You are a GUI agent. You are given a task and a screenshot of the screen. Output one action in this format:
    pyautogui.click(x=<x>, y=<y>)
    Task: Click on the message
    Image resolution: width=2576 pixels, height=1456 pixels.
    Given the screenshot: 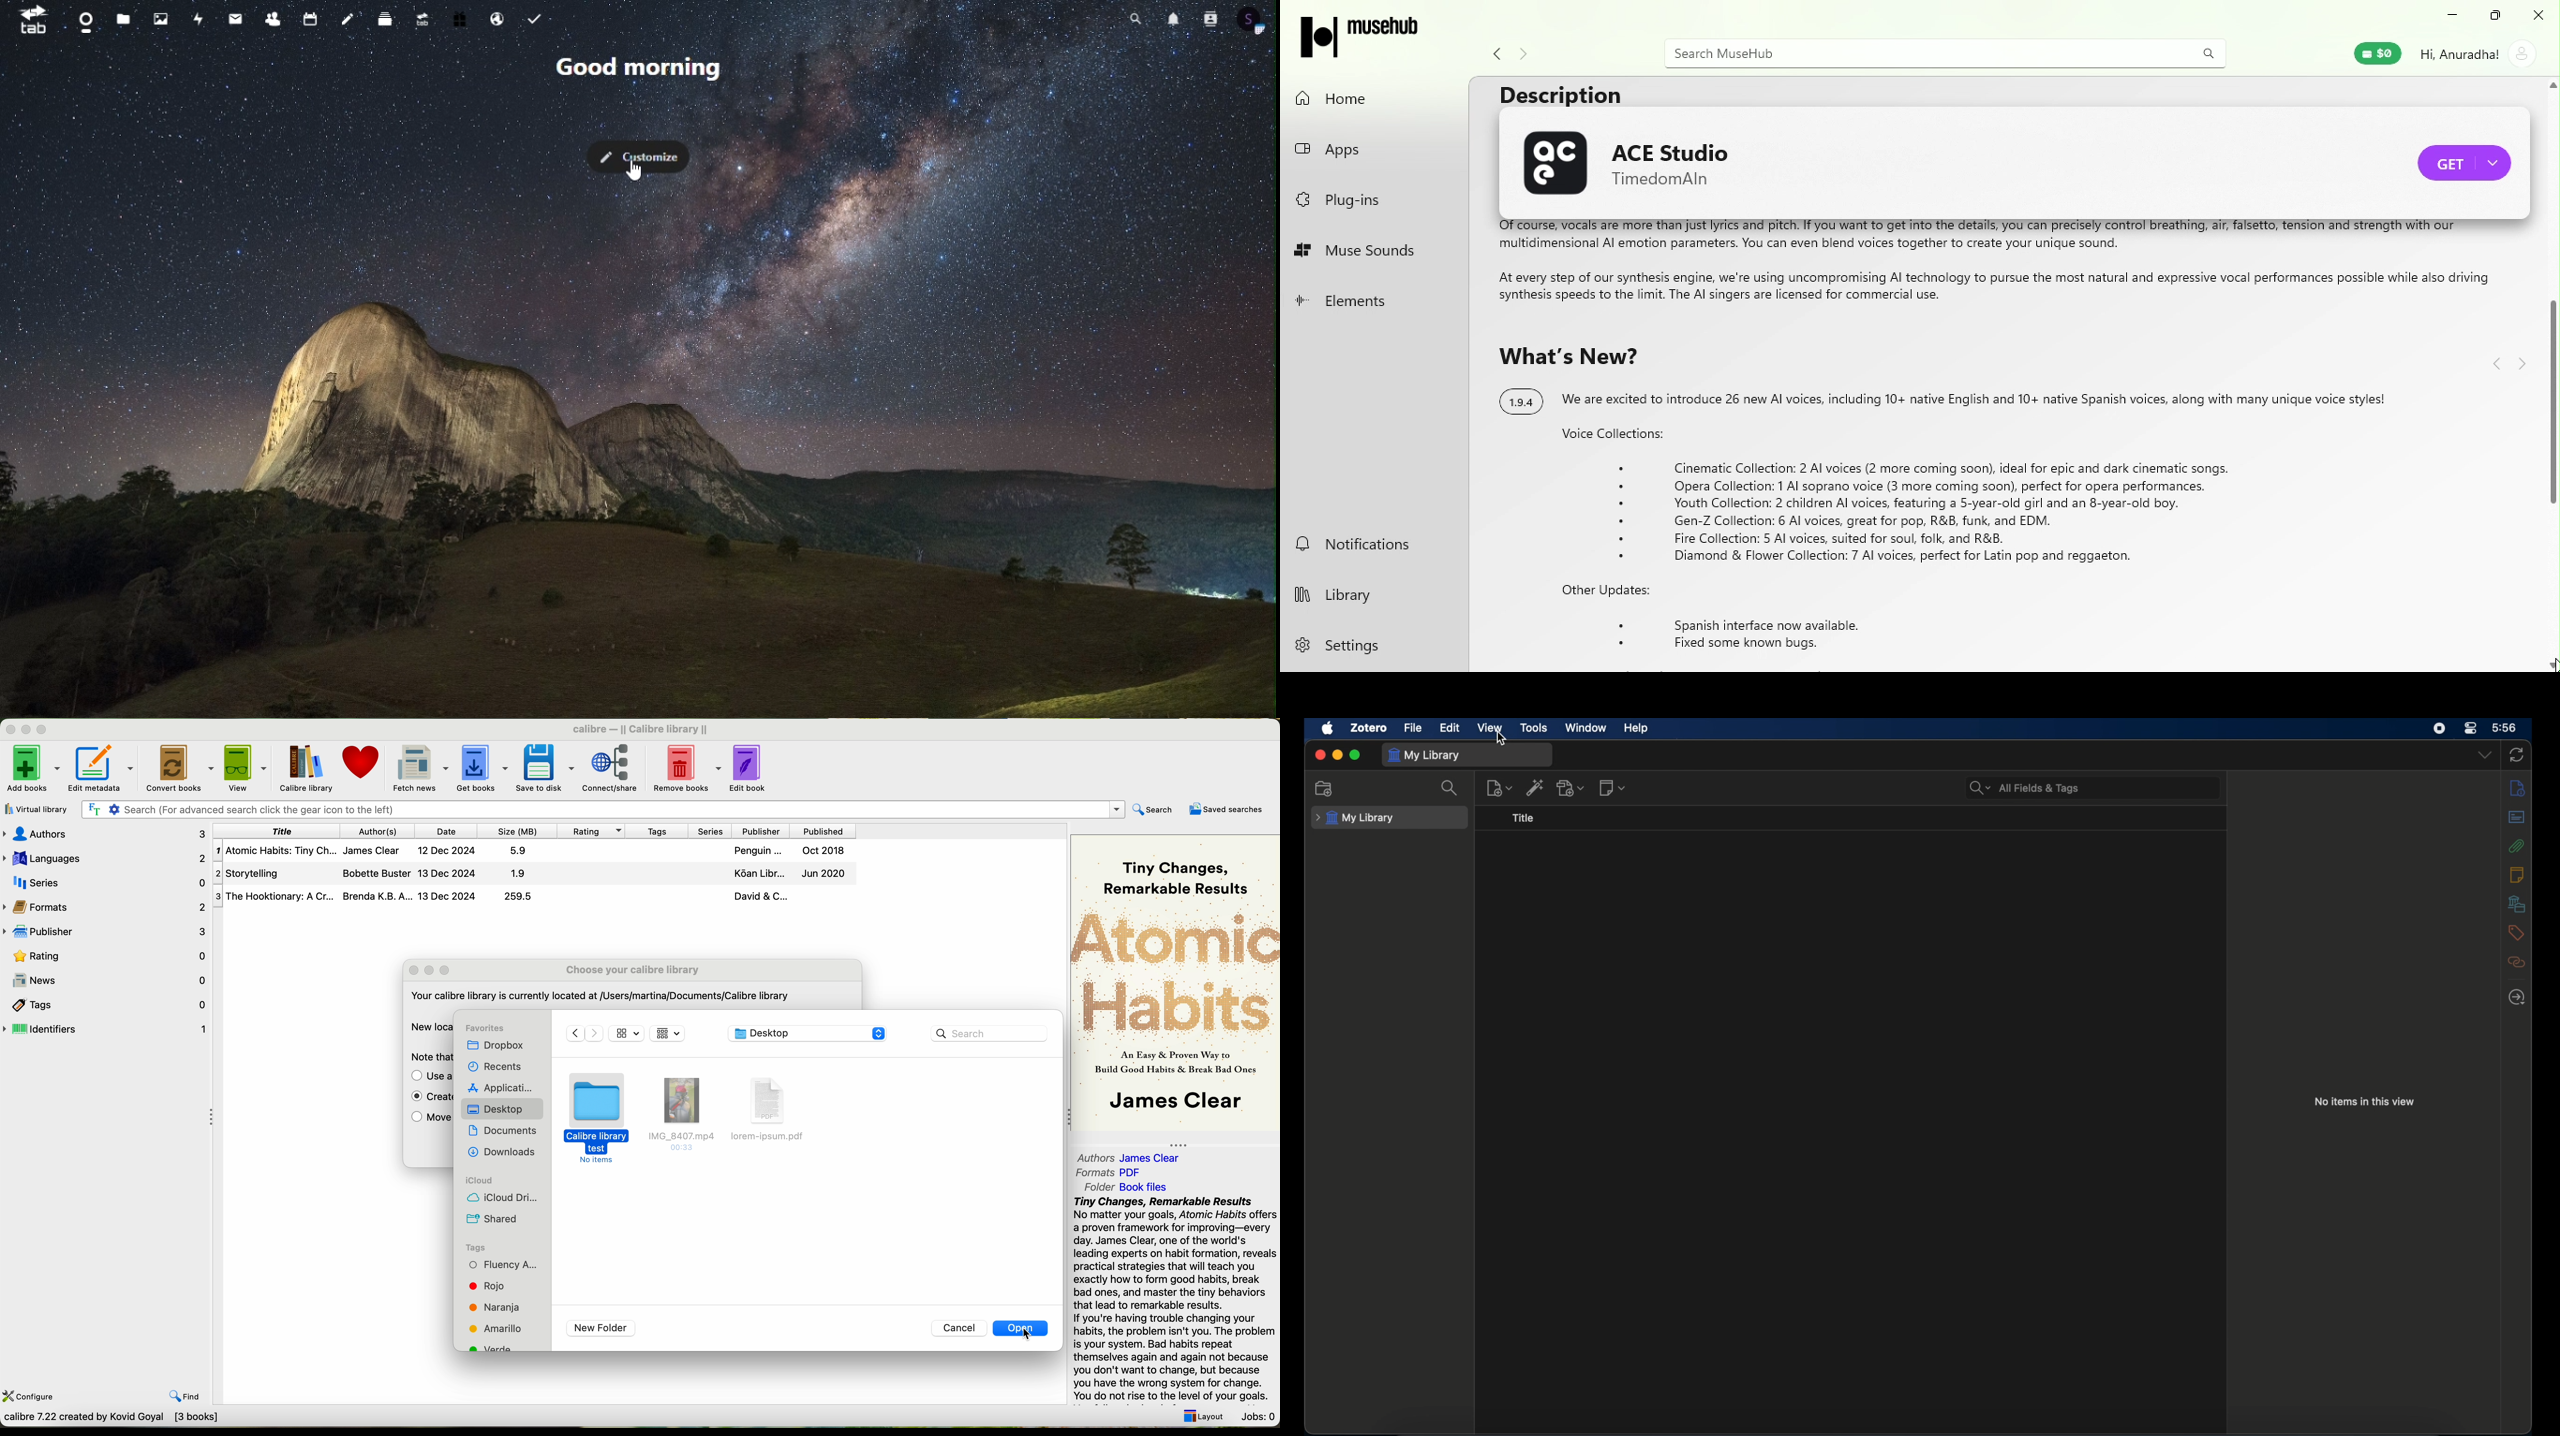 What is the action you would take?
    pyautogui.click(x=237, y=20)
    